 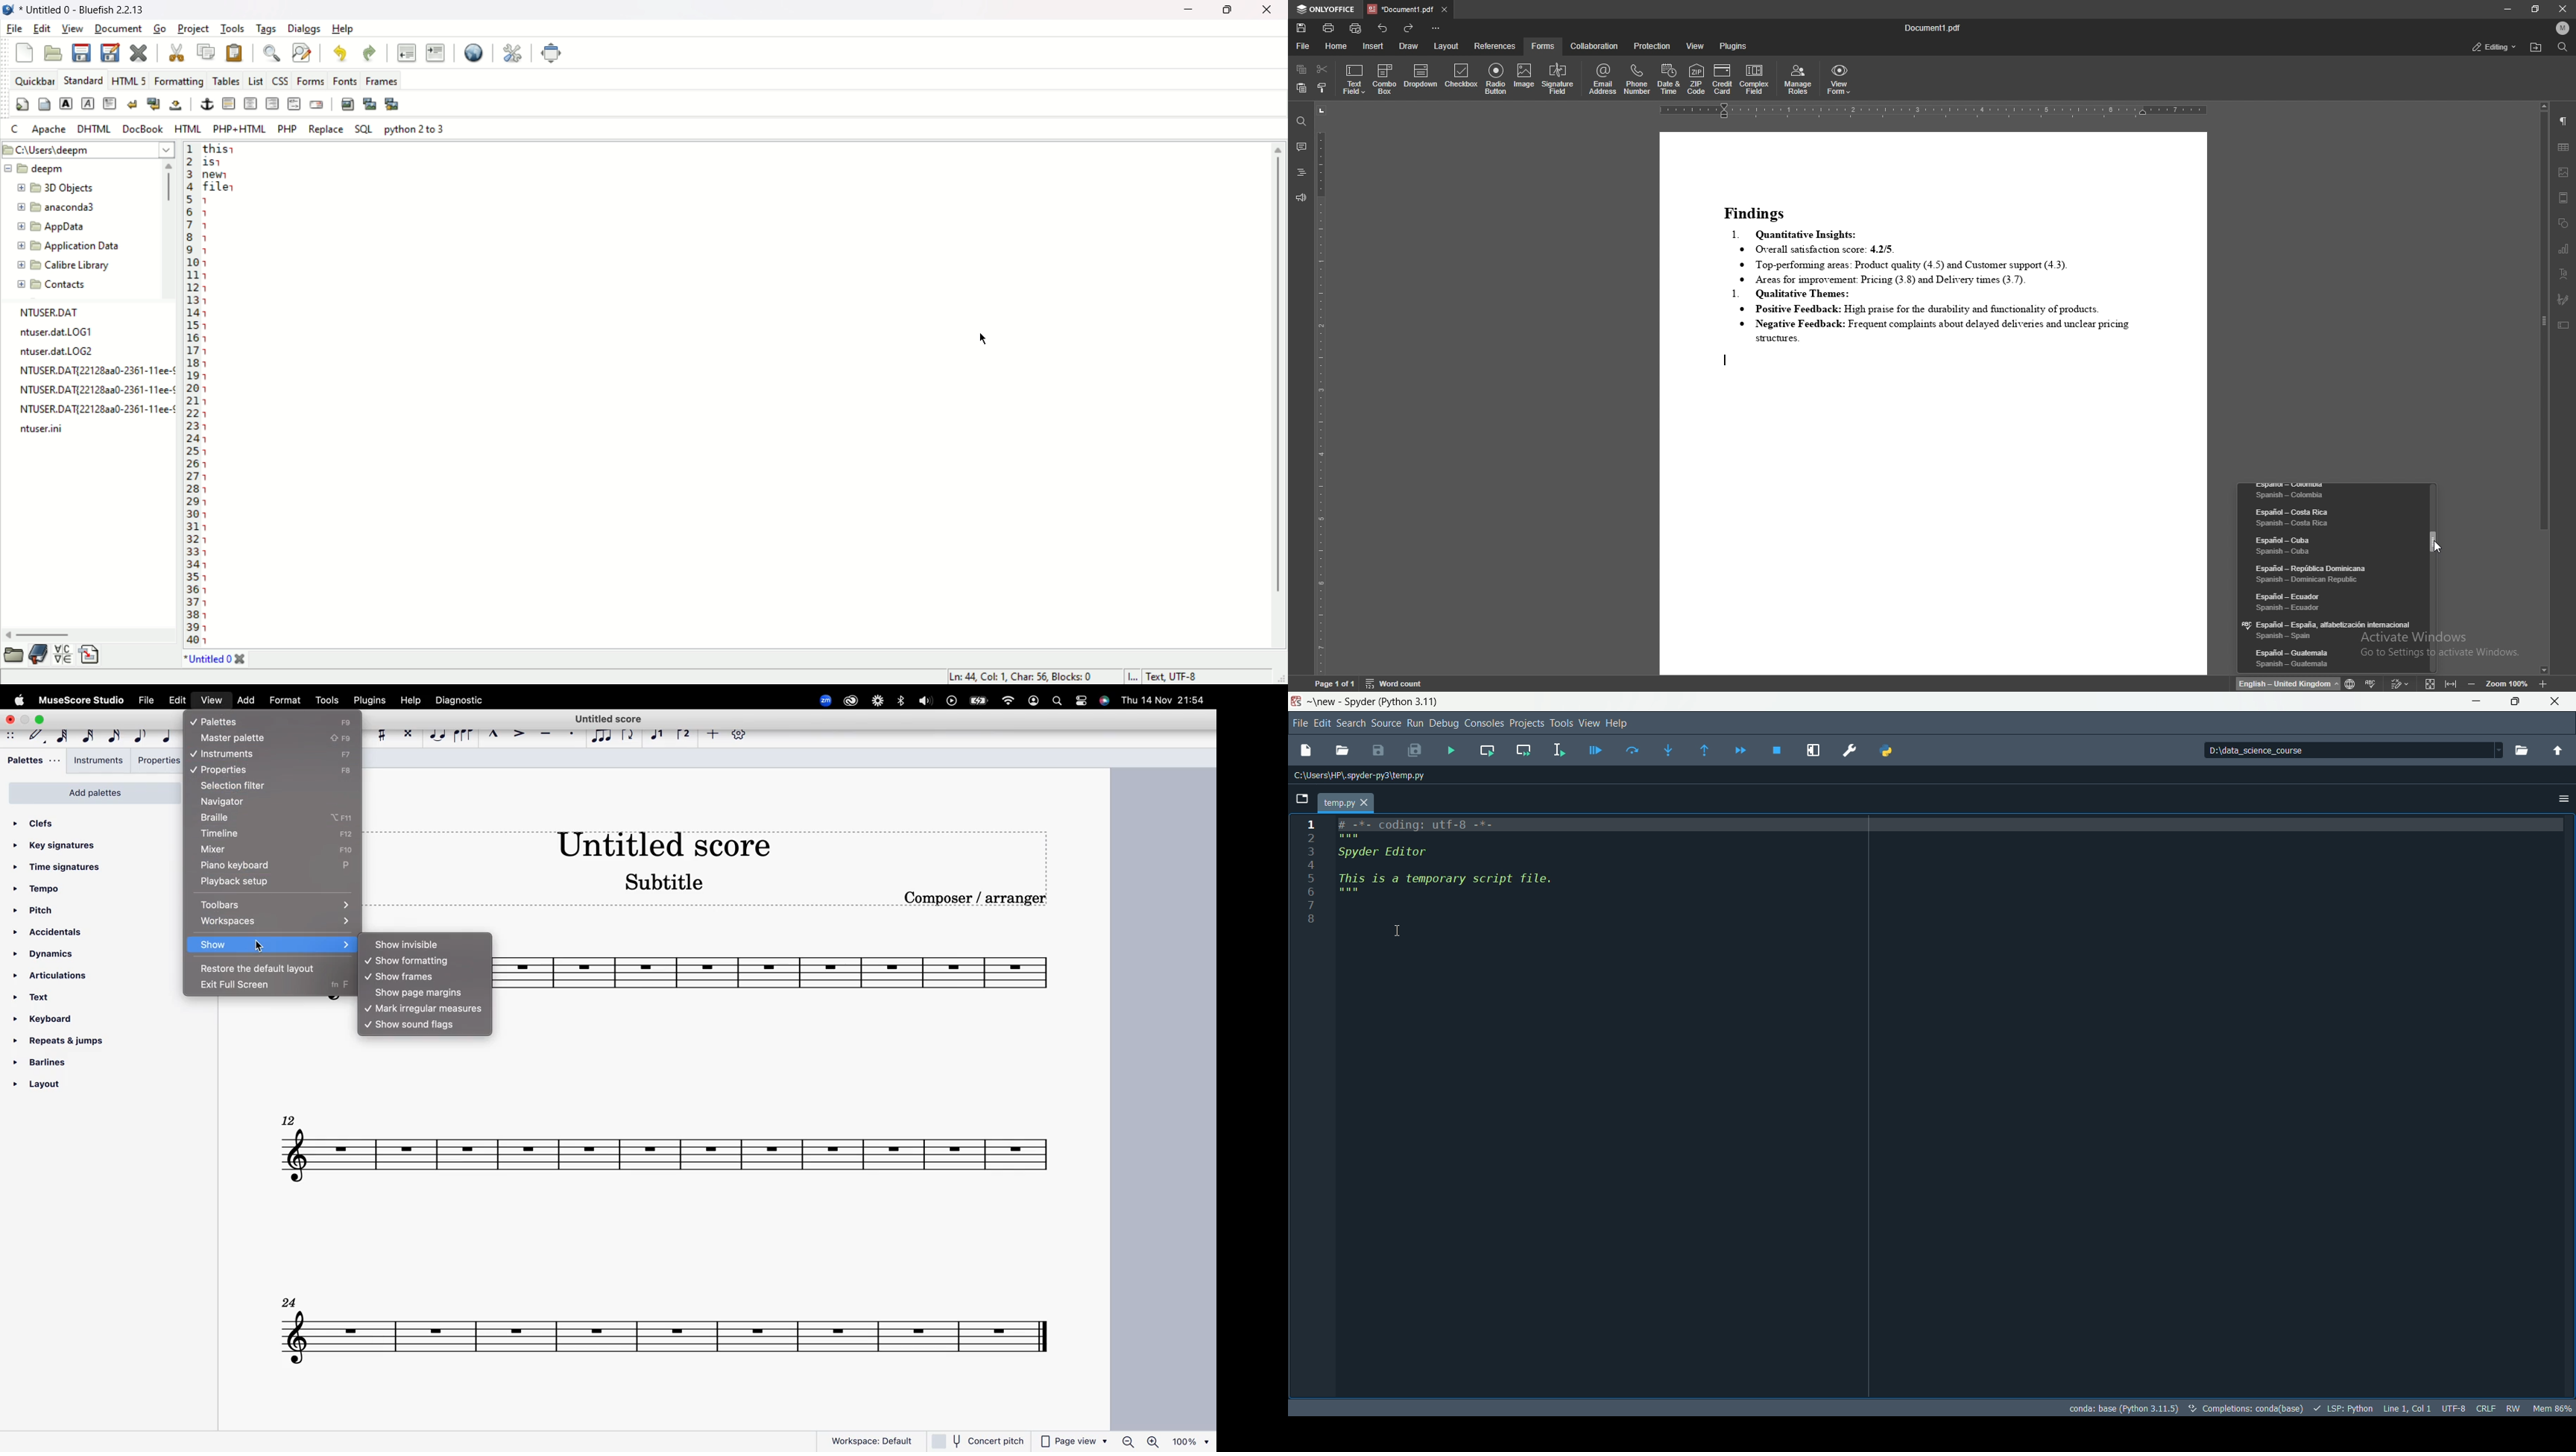 What do you see at coordinates (1303, 753) in the screenshot?
I see `new file` at bounding box center [1303, 753].